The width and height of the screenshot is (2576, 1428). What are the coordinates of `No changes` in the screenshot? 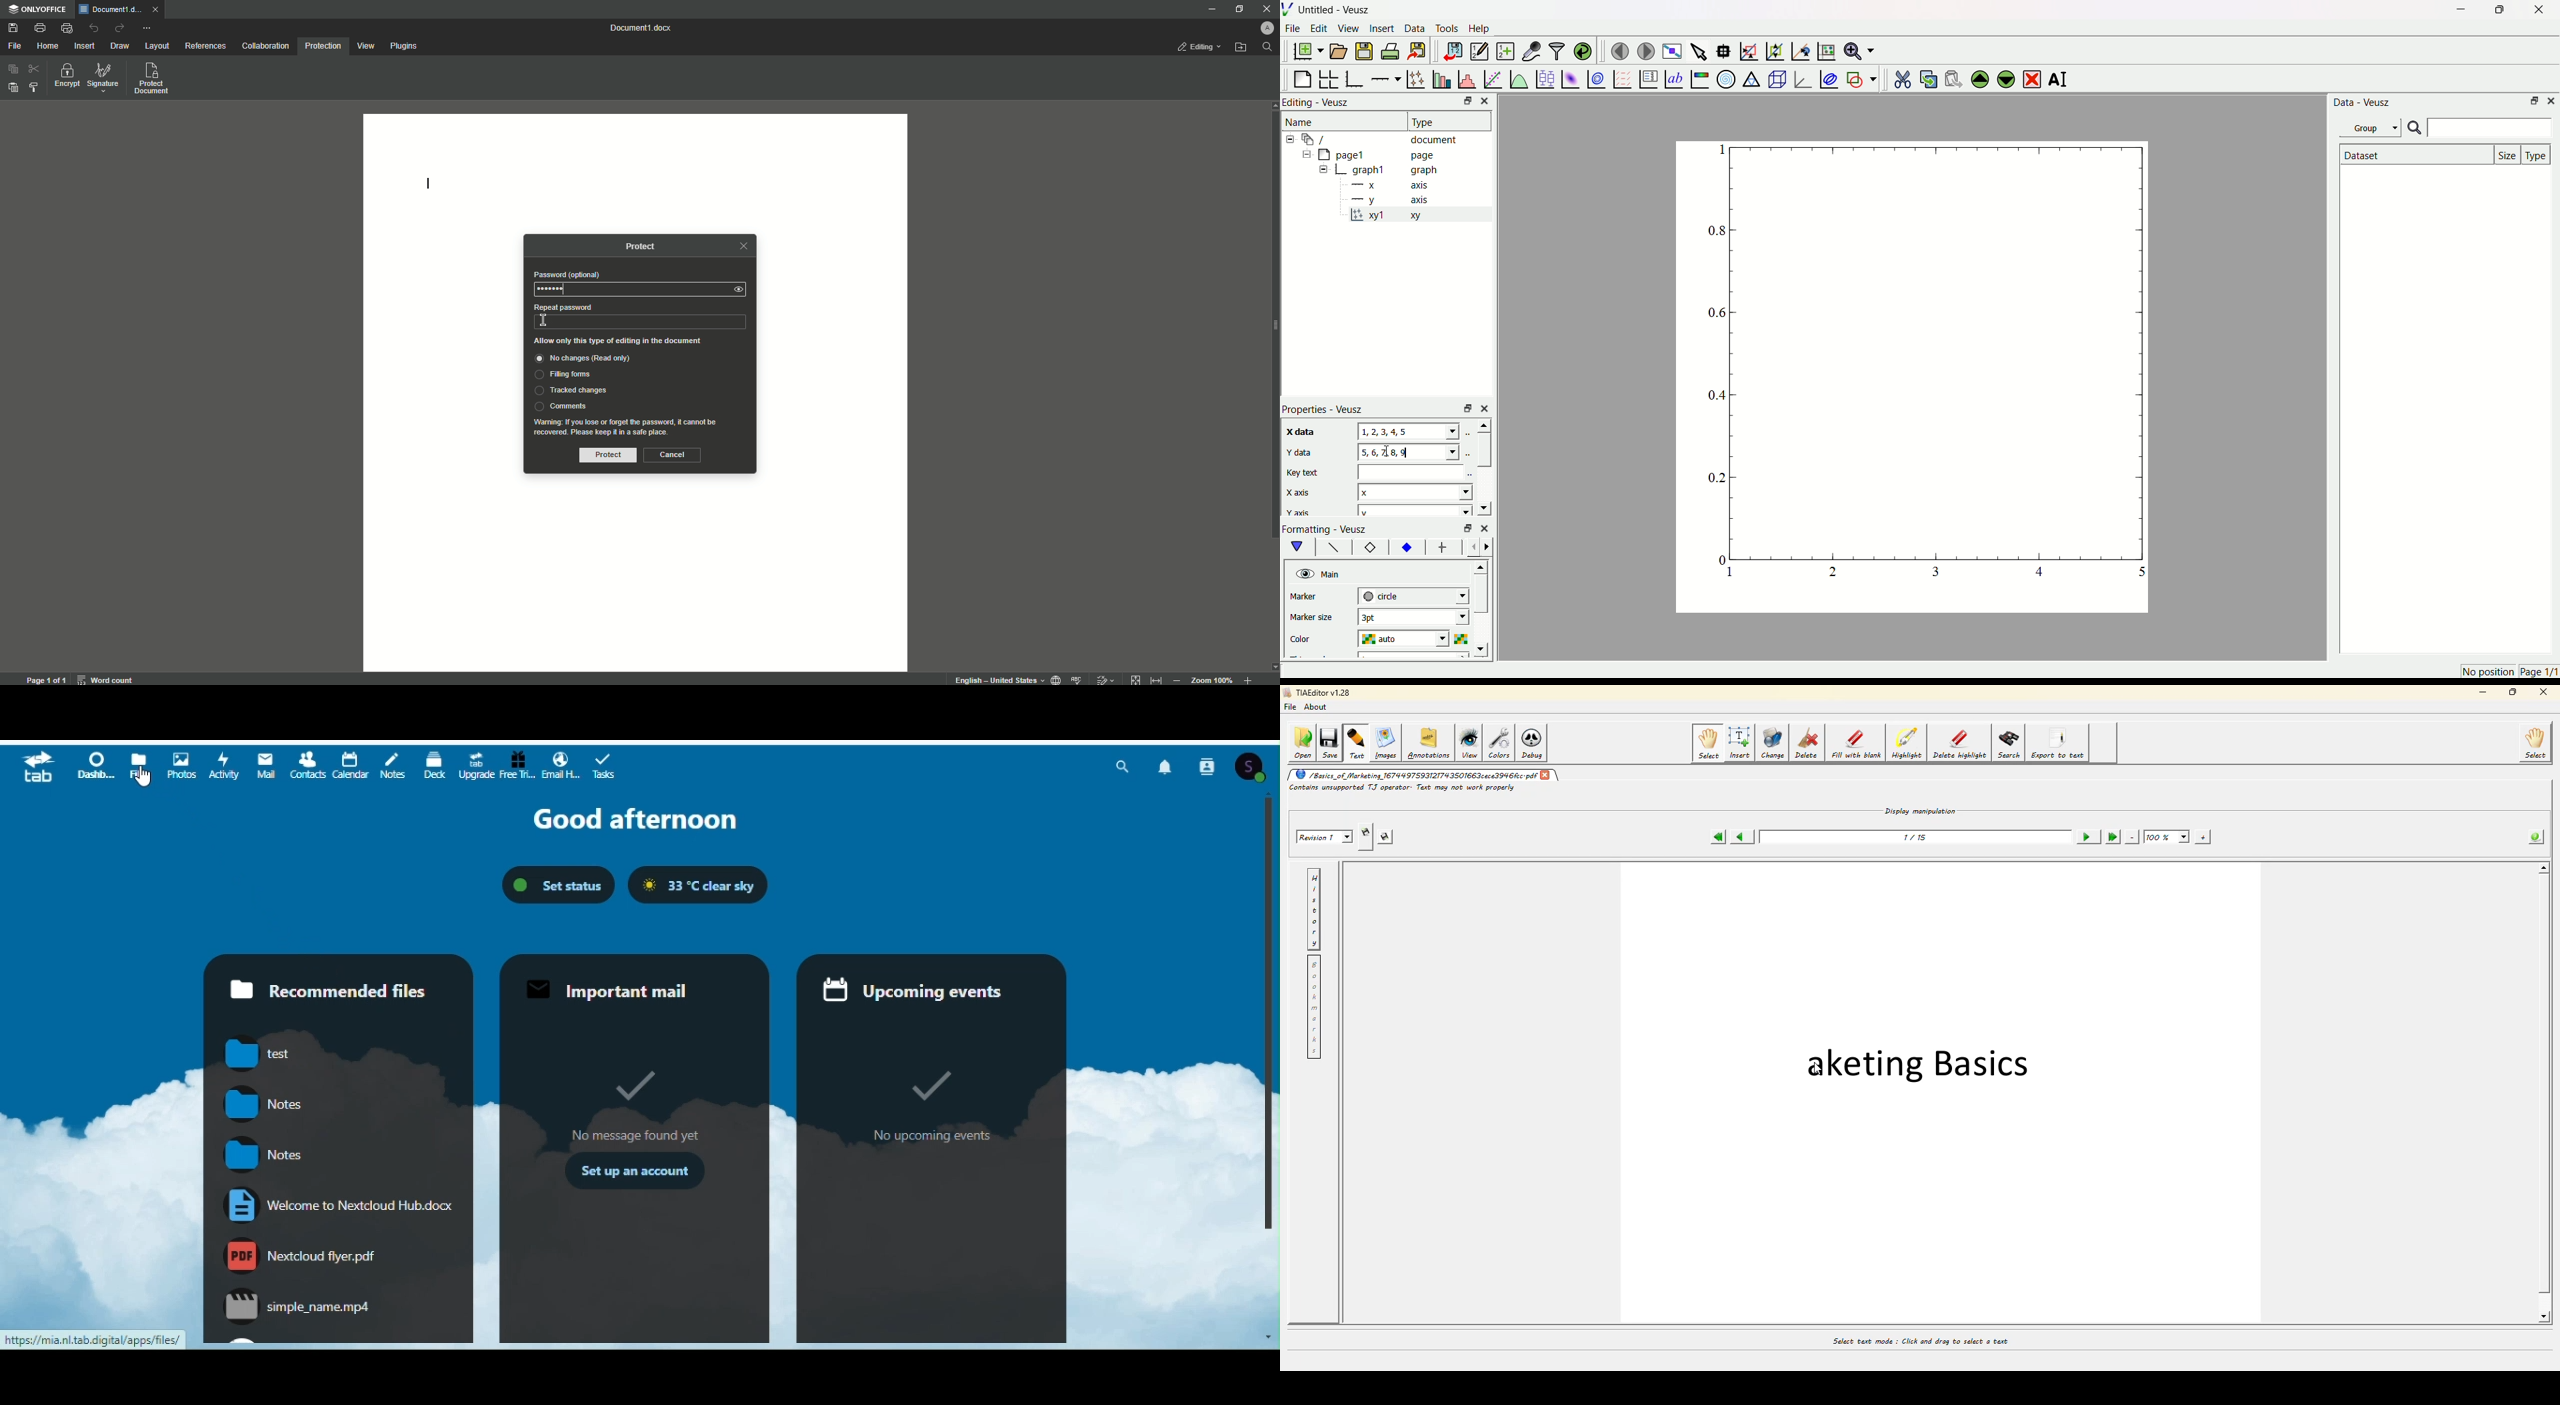 It's located at (596, 360).